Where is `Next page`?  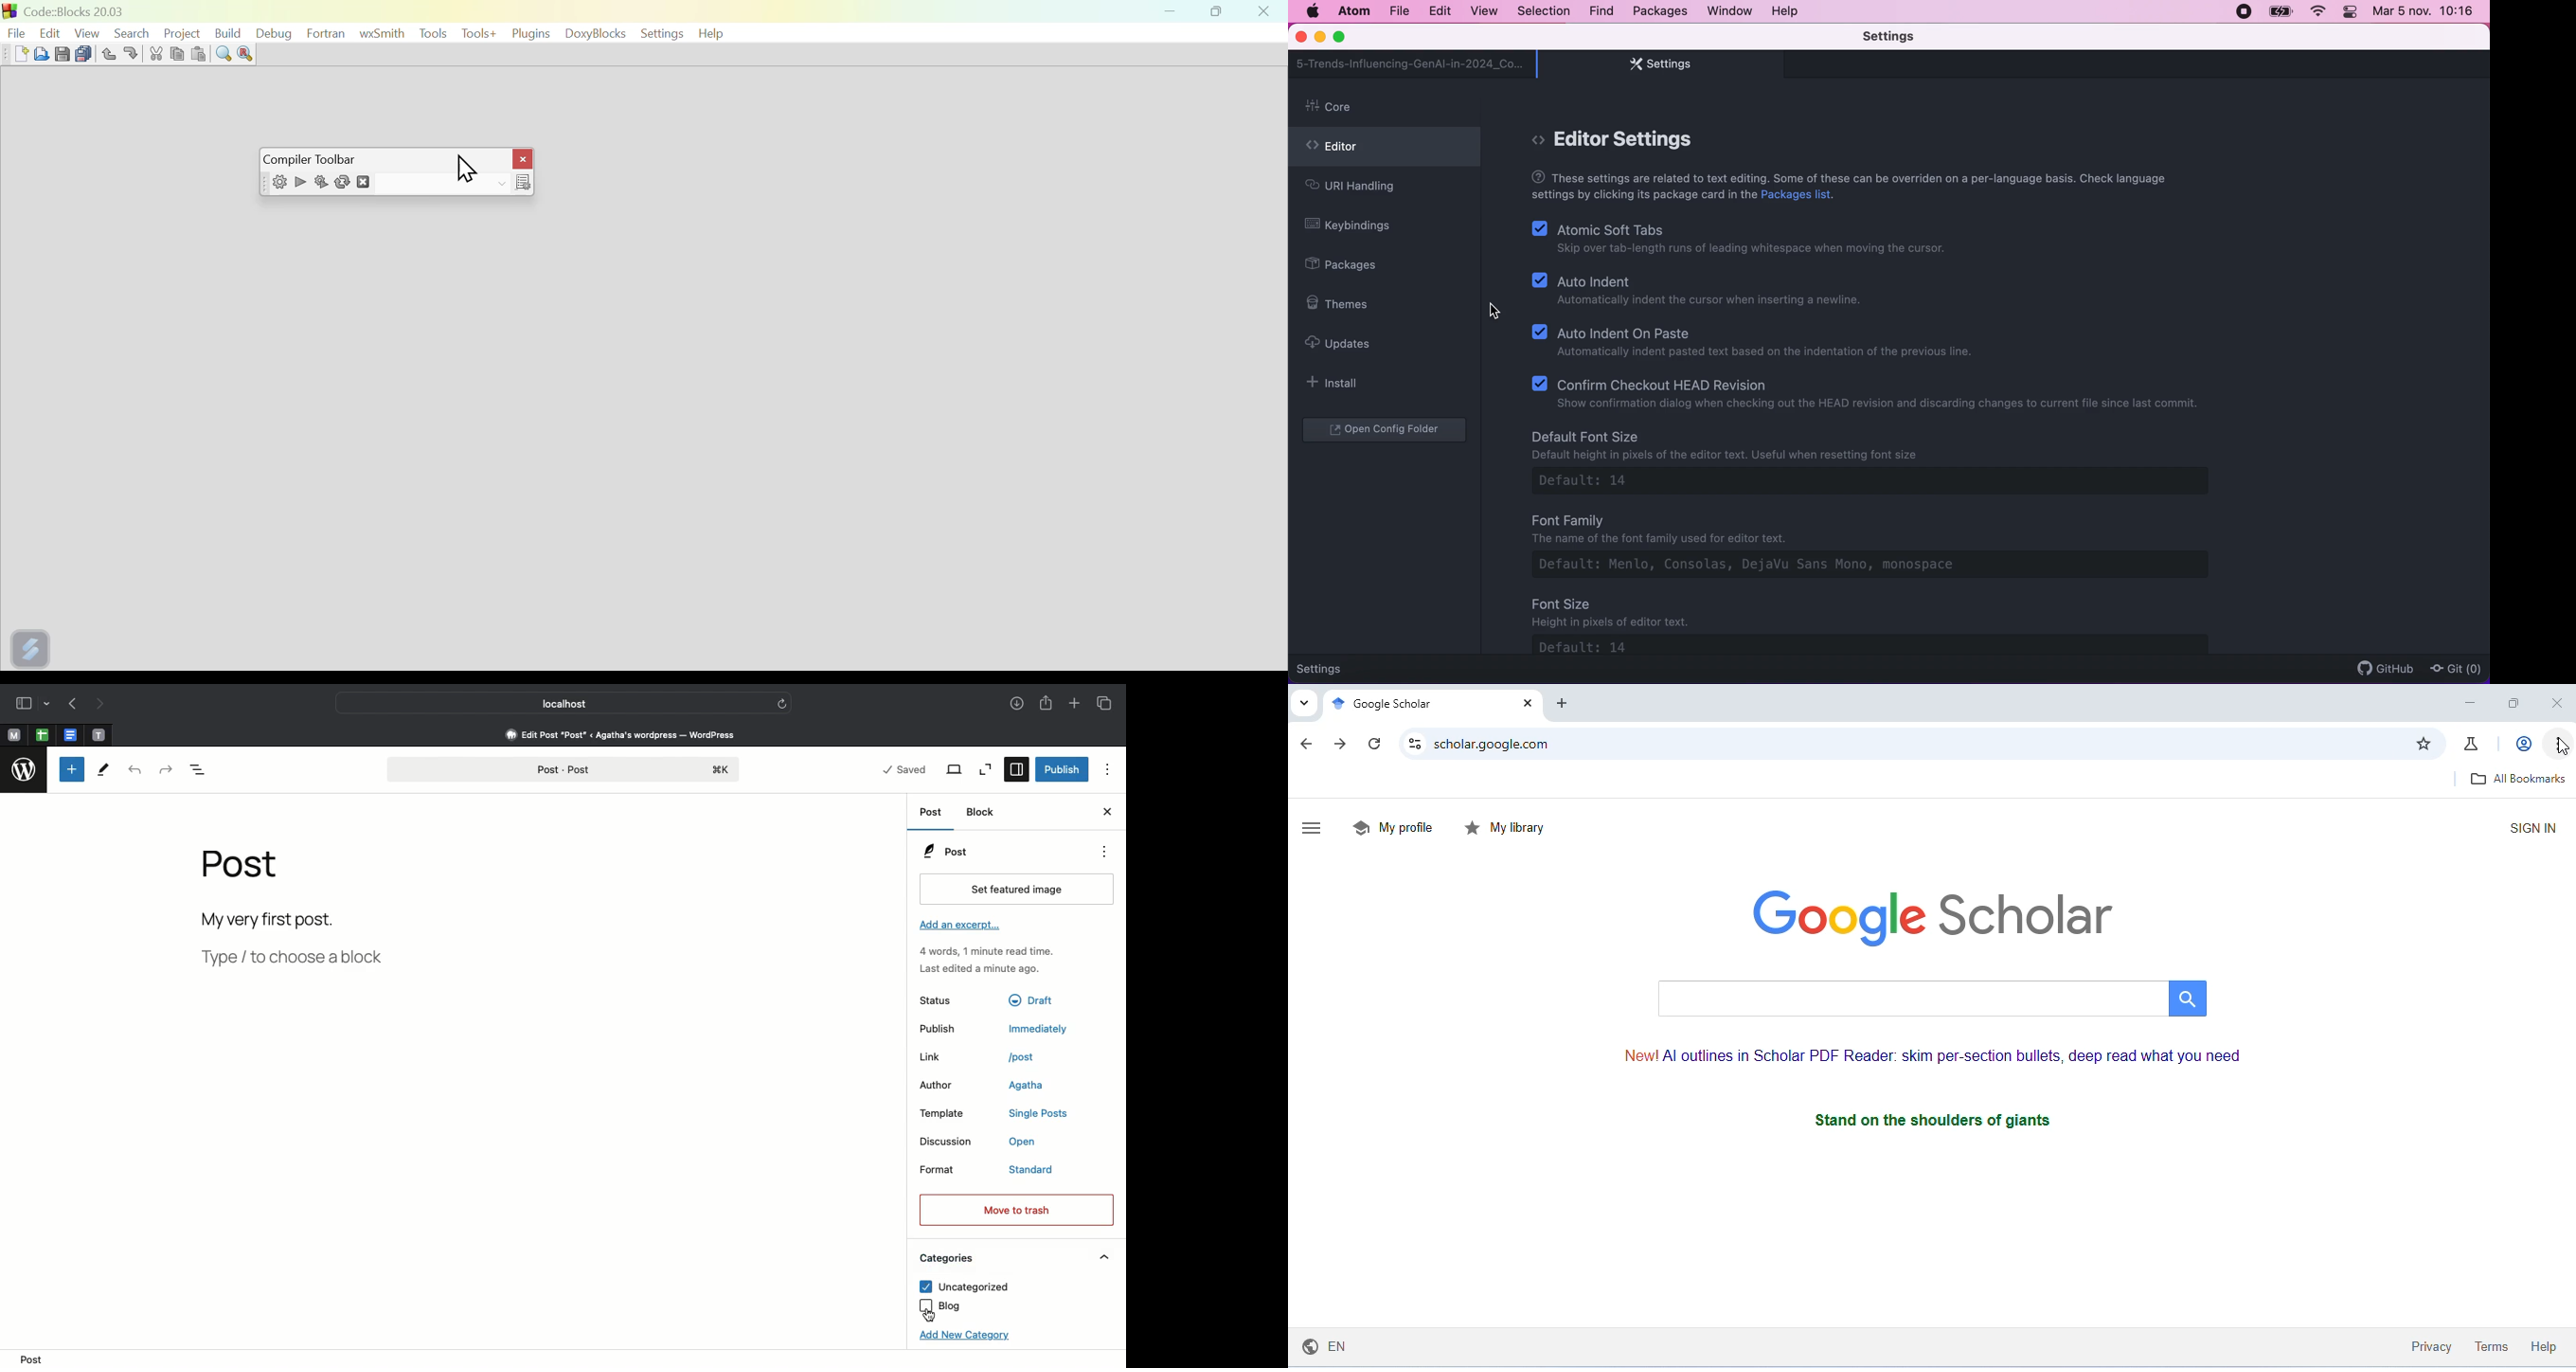
Next page is located at coordinates (105, 704).